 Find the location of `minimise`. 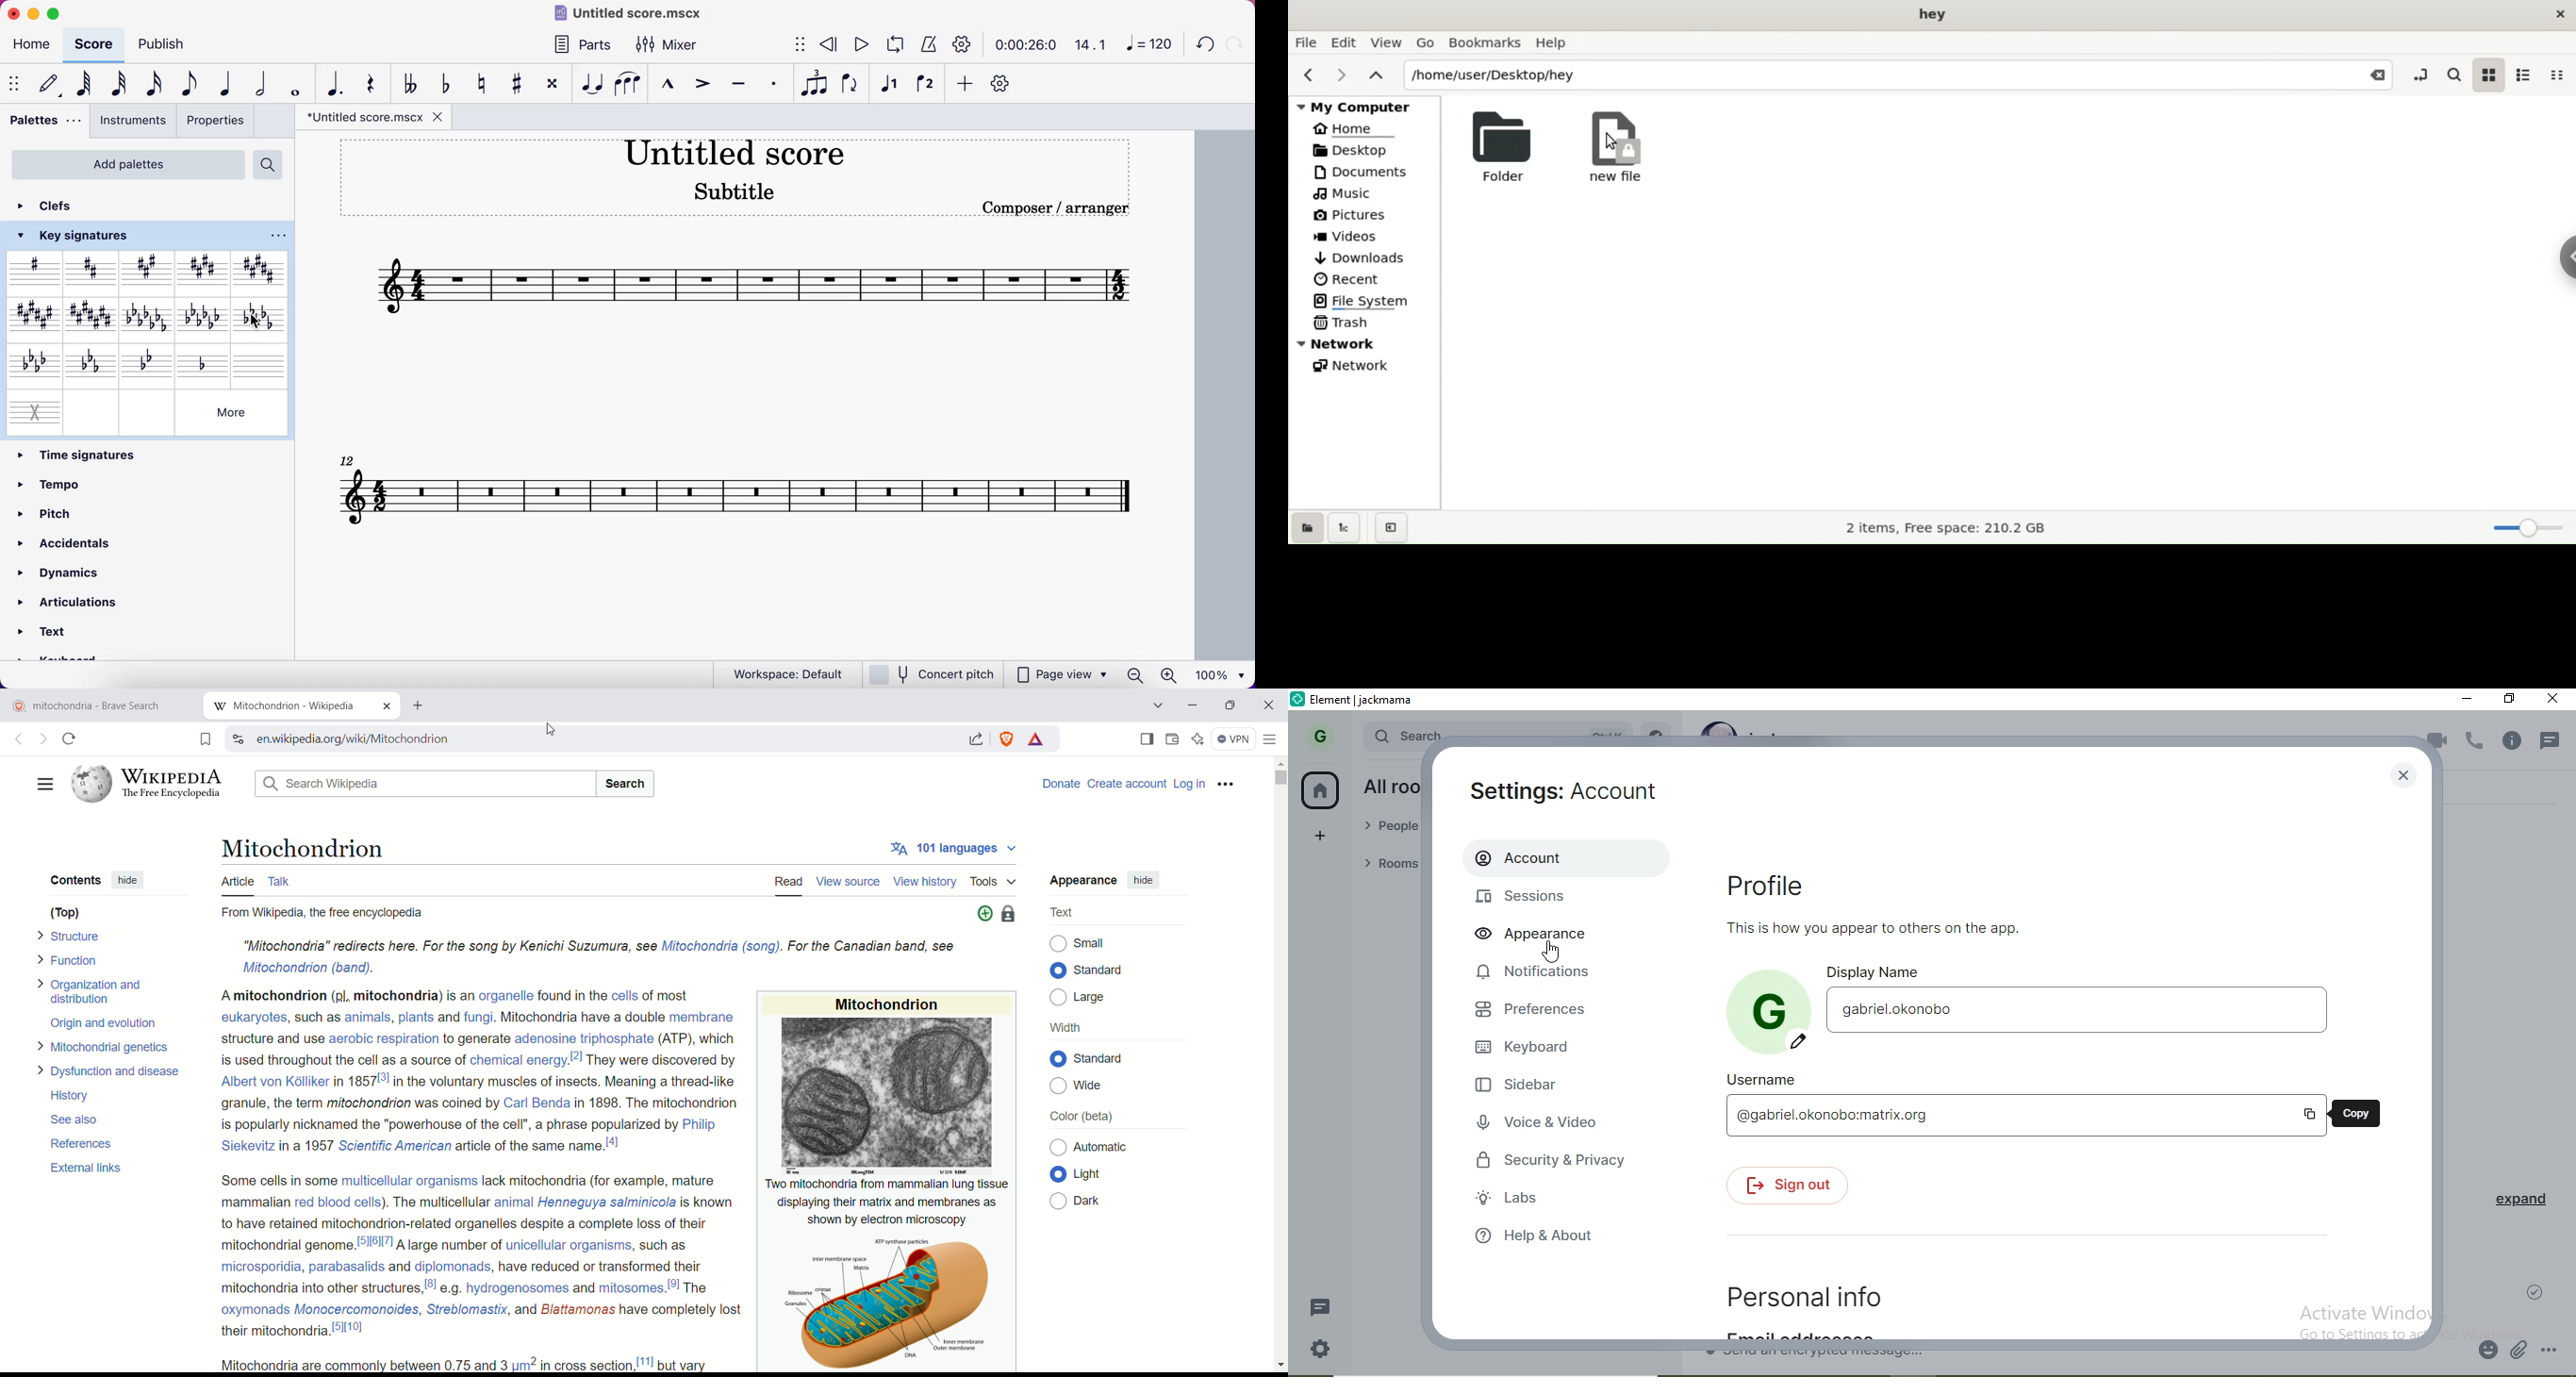

minimise is located at coordinates (2468, 700).